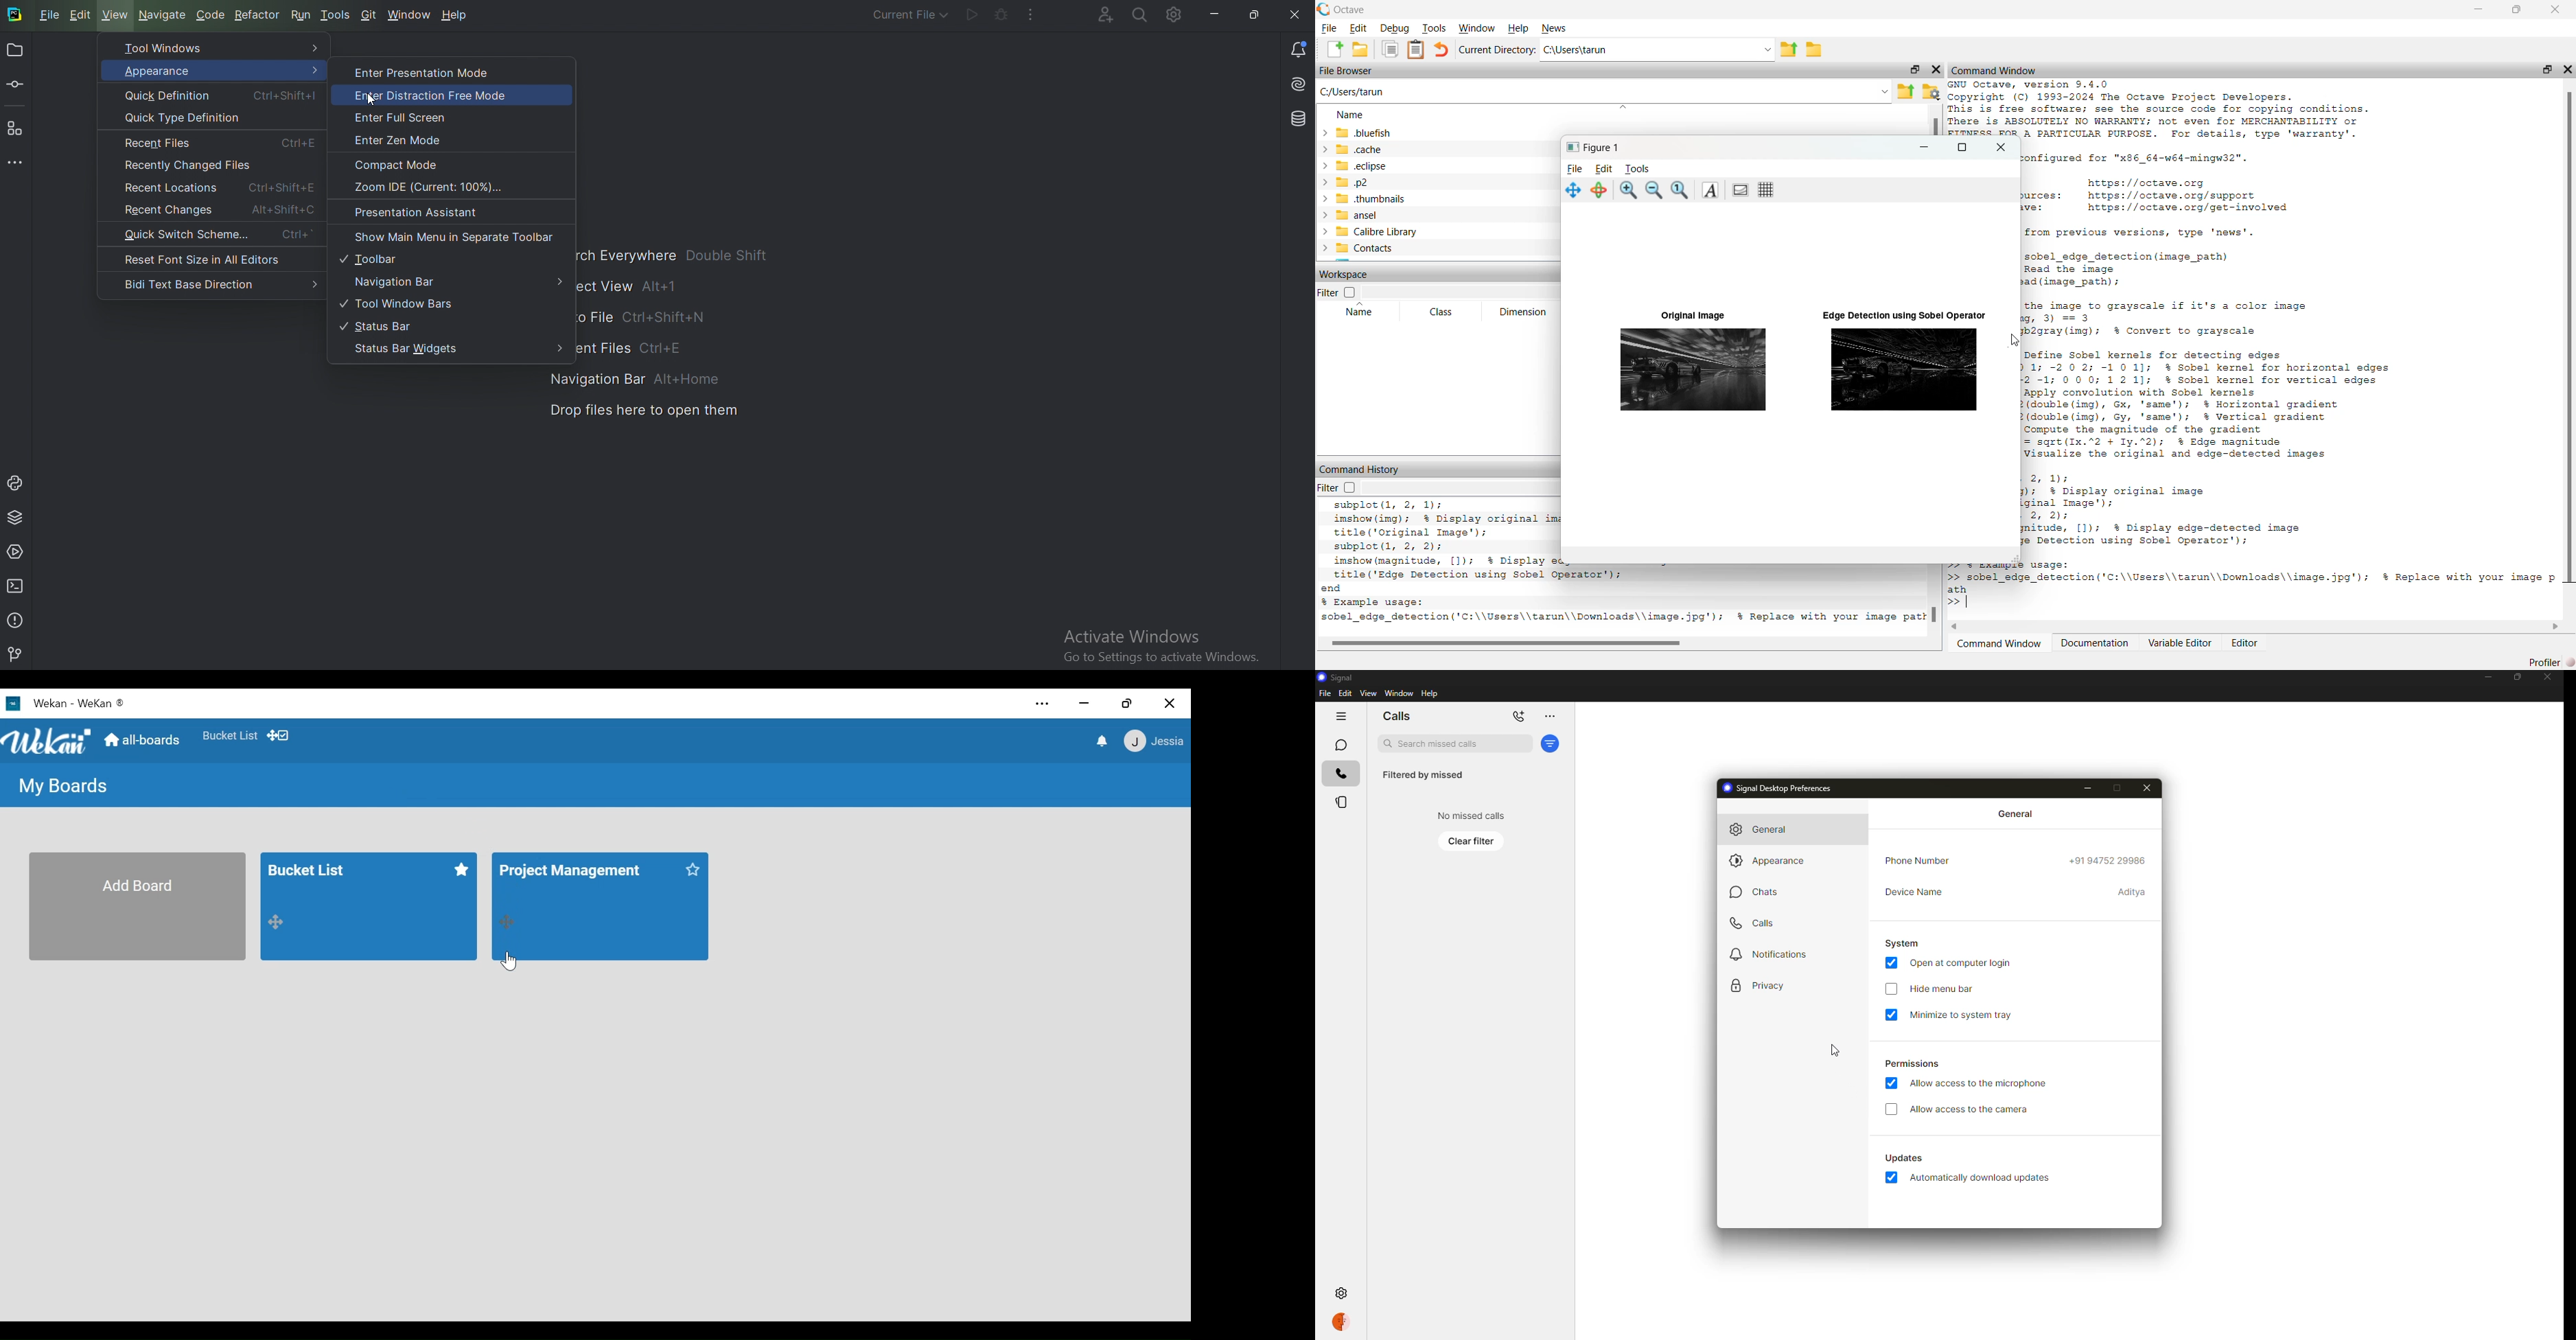 Image resolution: width=2576 pixels, height=1344 pixels. What do you see at coordinates (1519, 29) in the screenshot?
I see `Help` at bounding box center [1519, 29].